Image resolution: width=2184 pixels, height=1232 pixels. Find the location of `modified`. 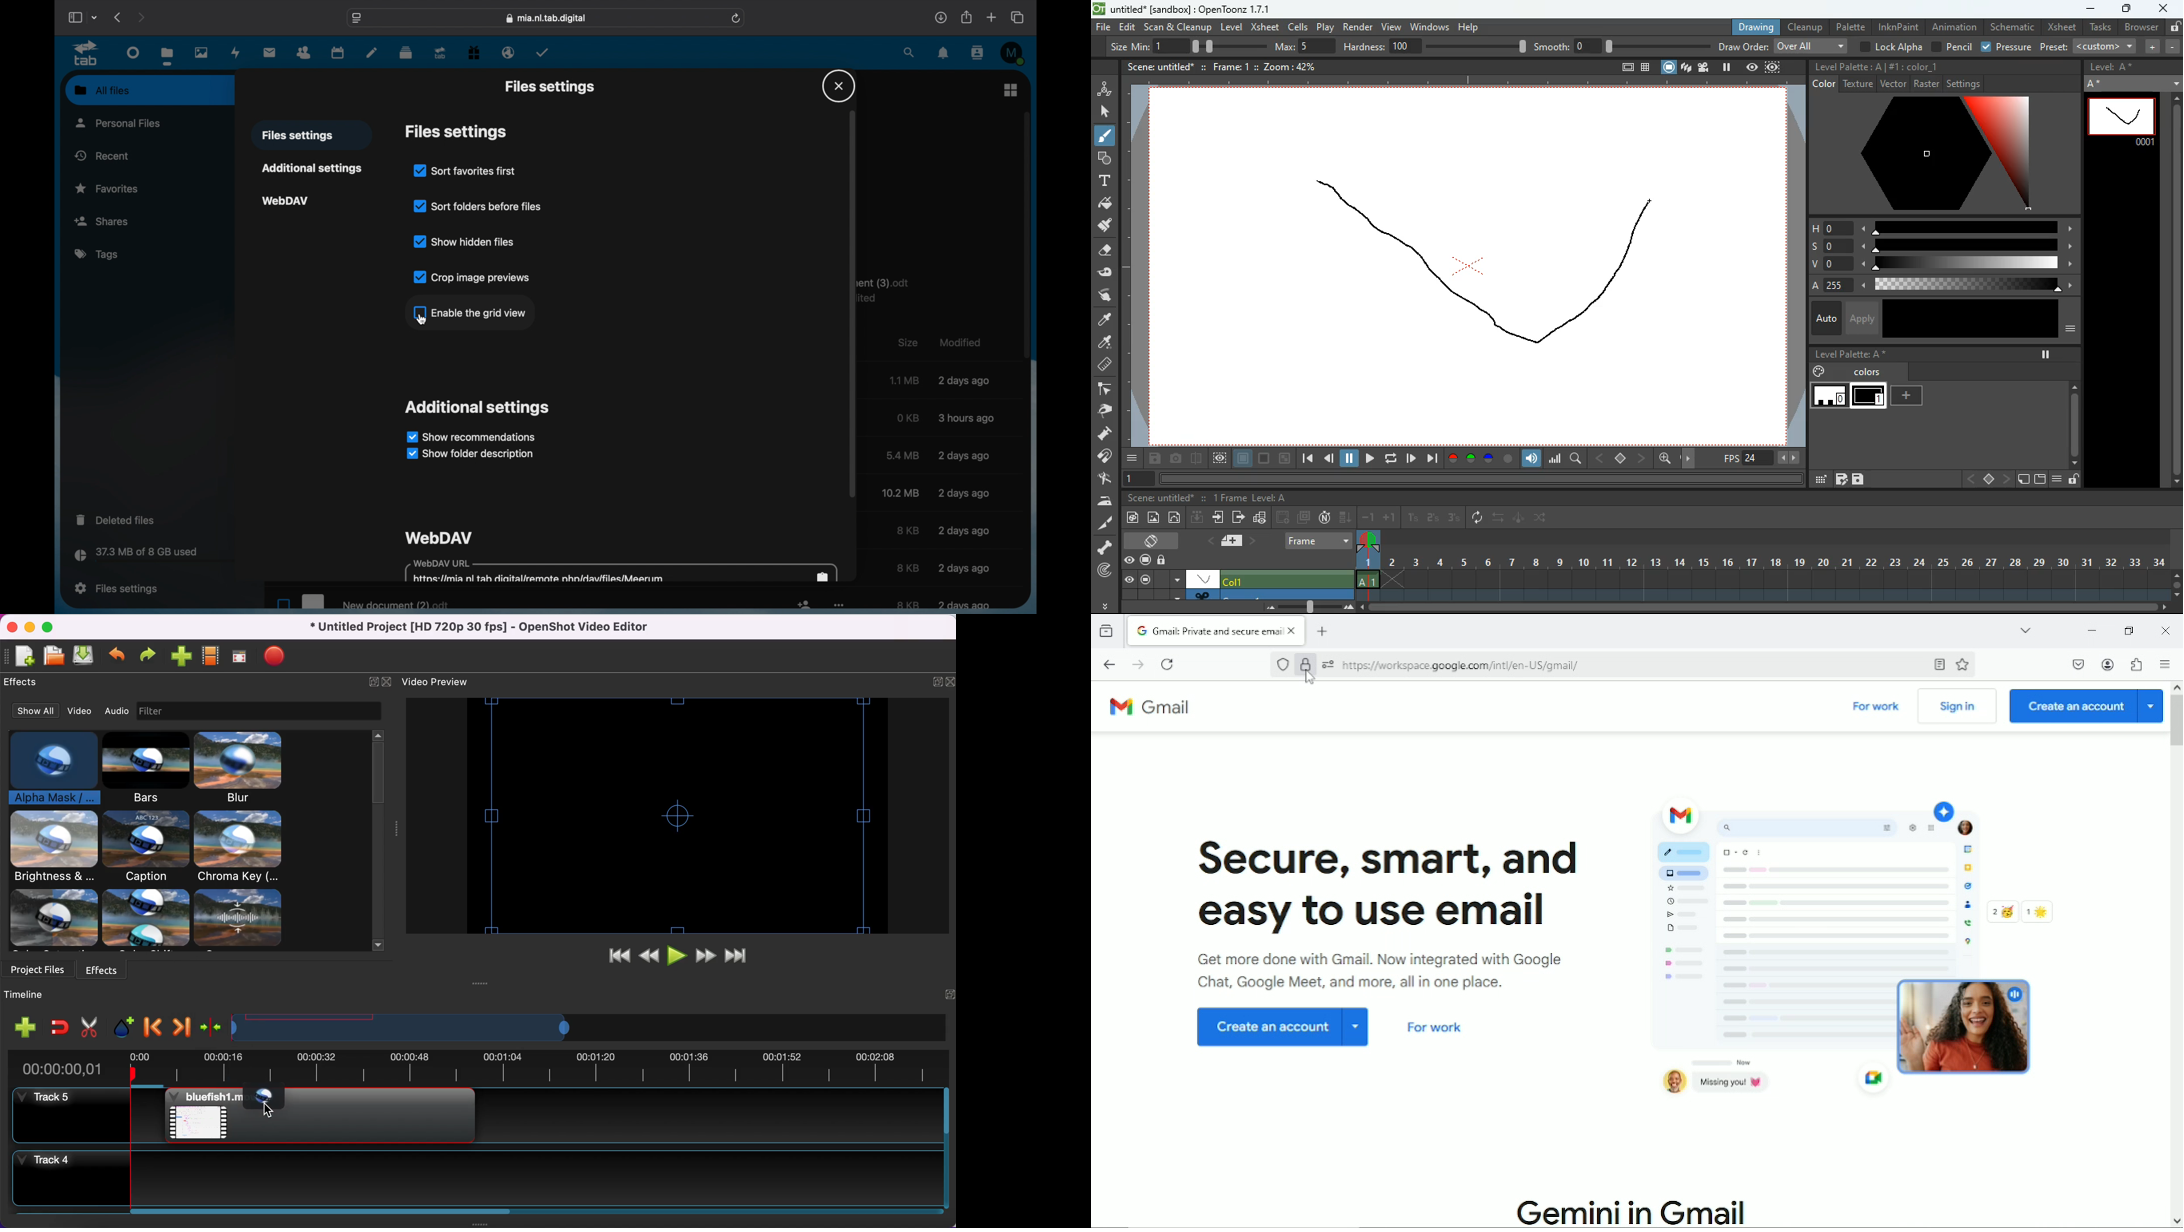

modified is located at coordinates (963, 567).